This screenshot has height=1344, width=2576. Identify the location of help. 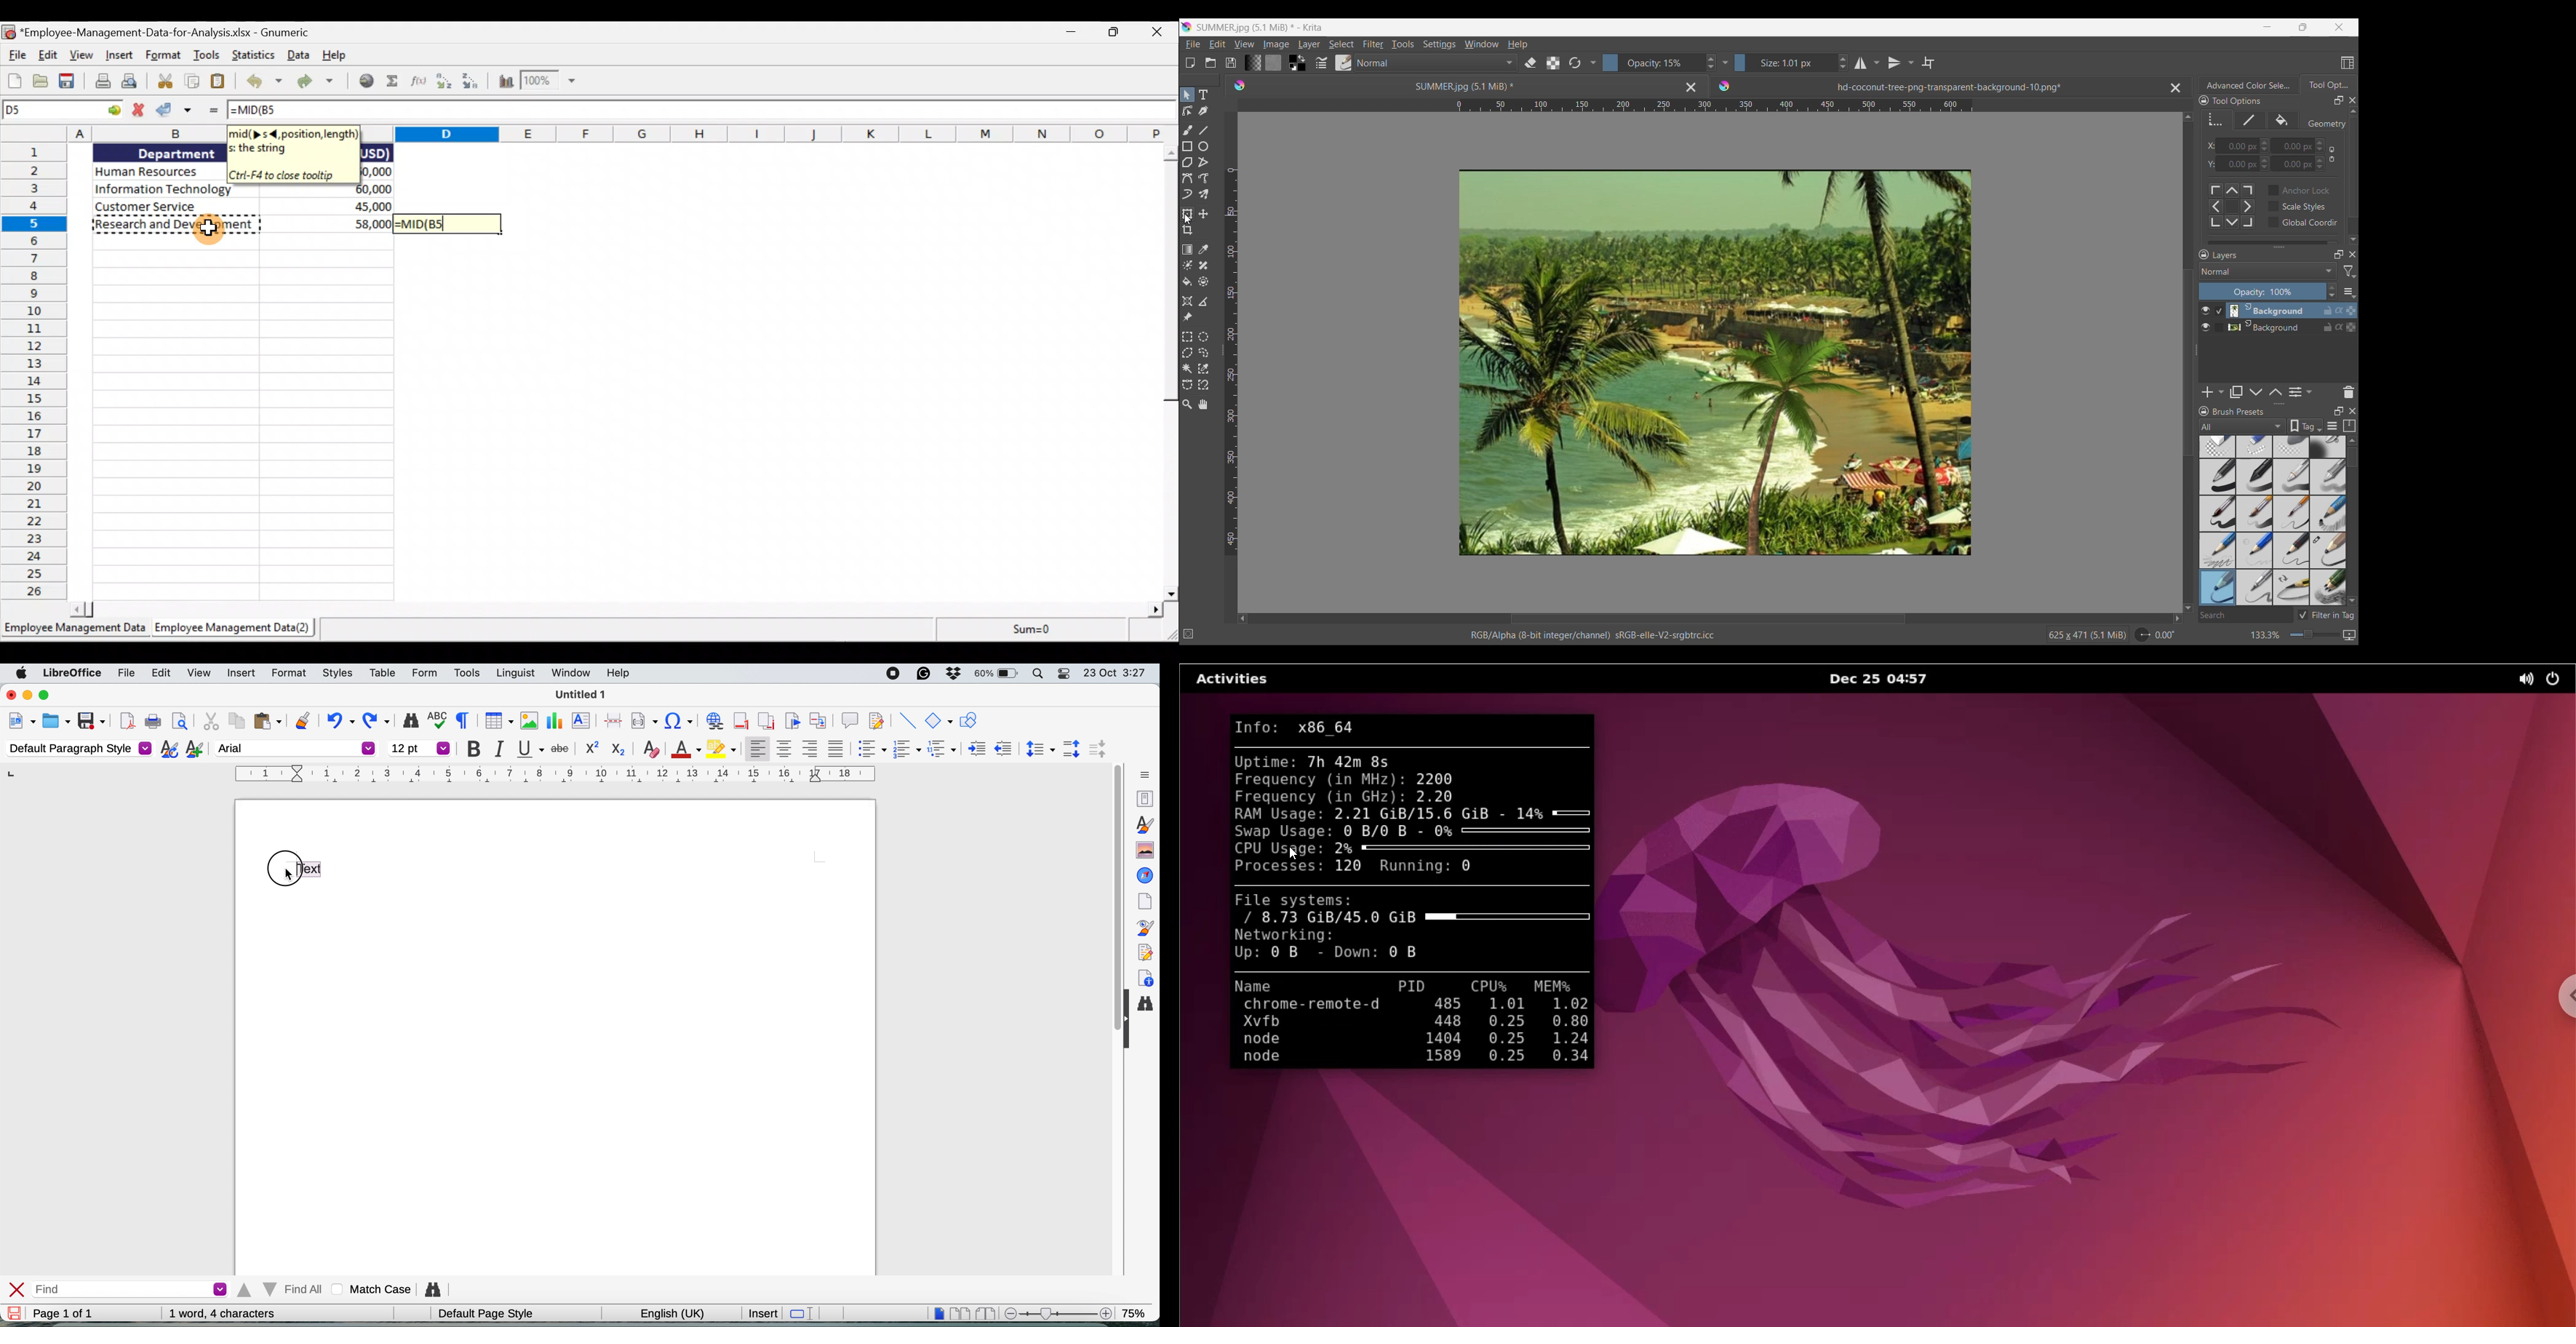
(618, 674).